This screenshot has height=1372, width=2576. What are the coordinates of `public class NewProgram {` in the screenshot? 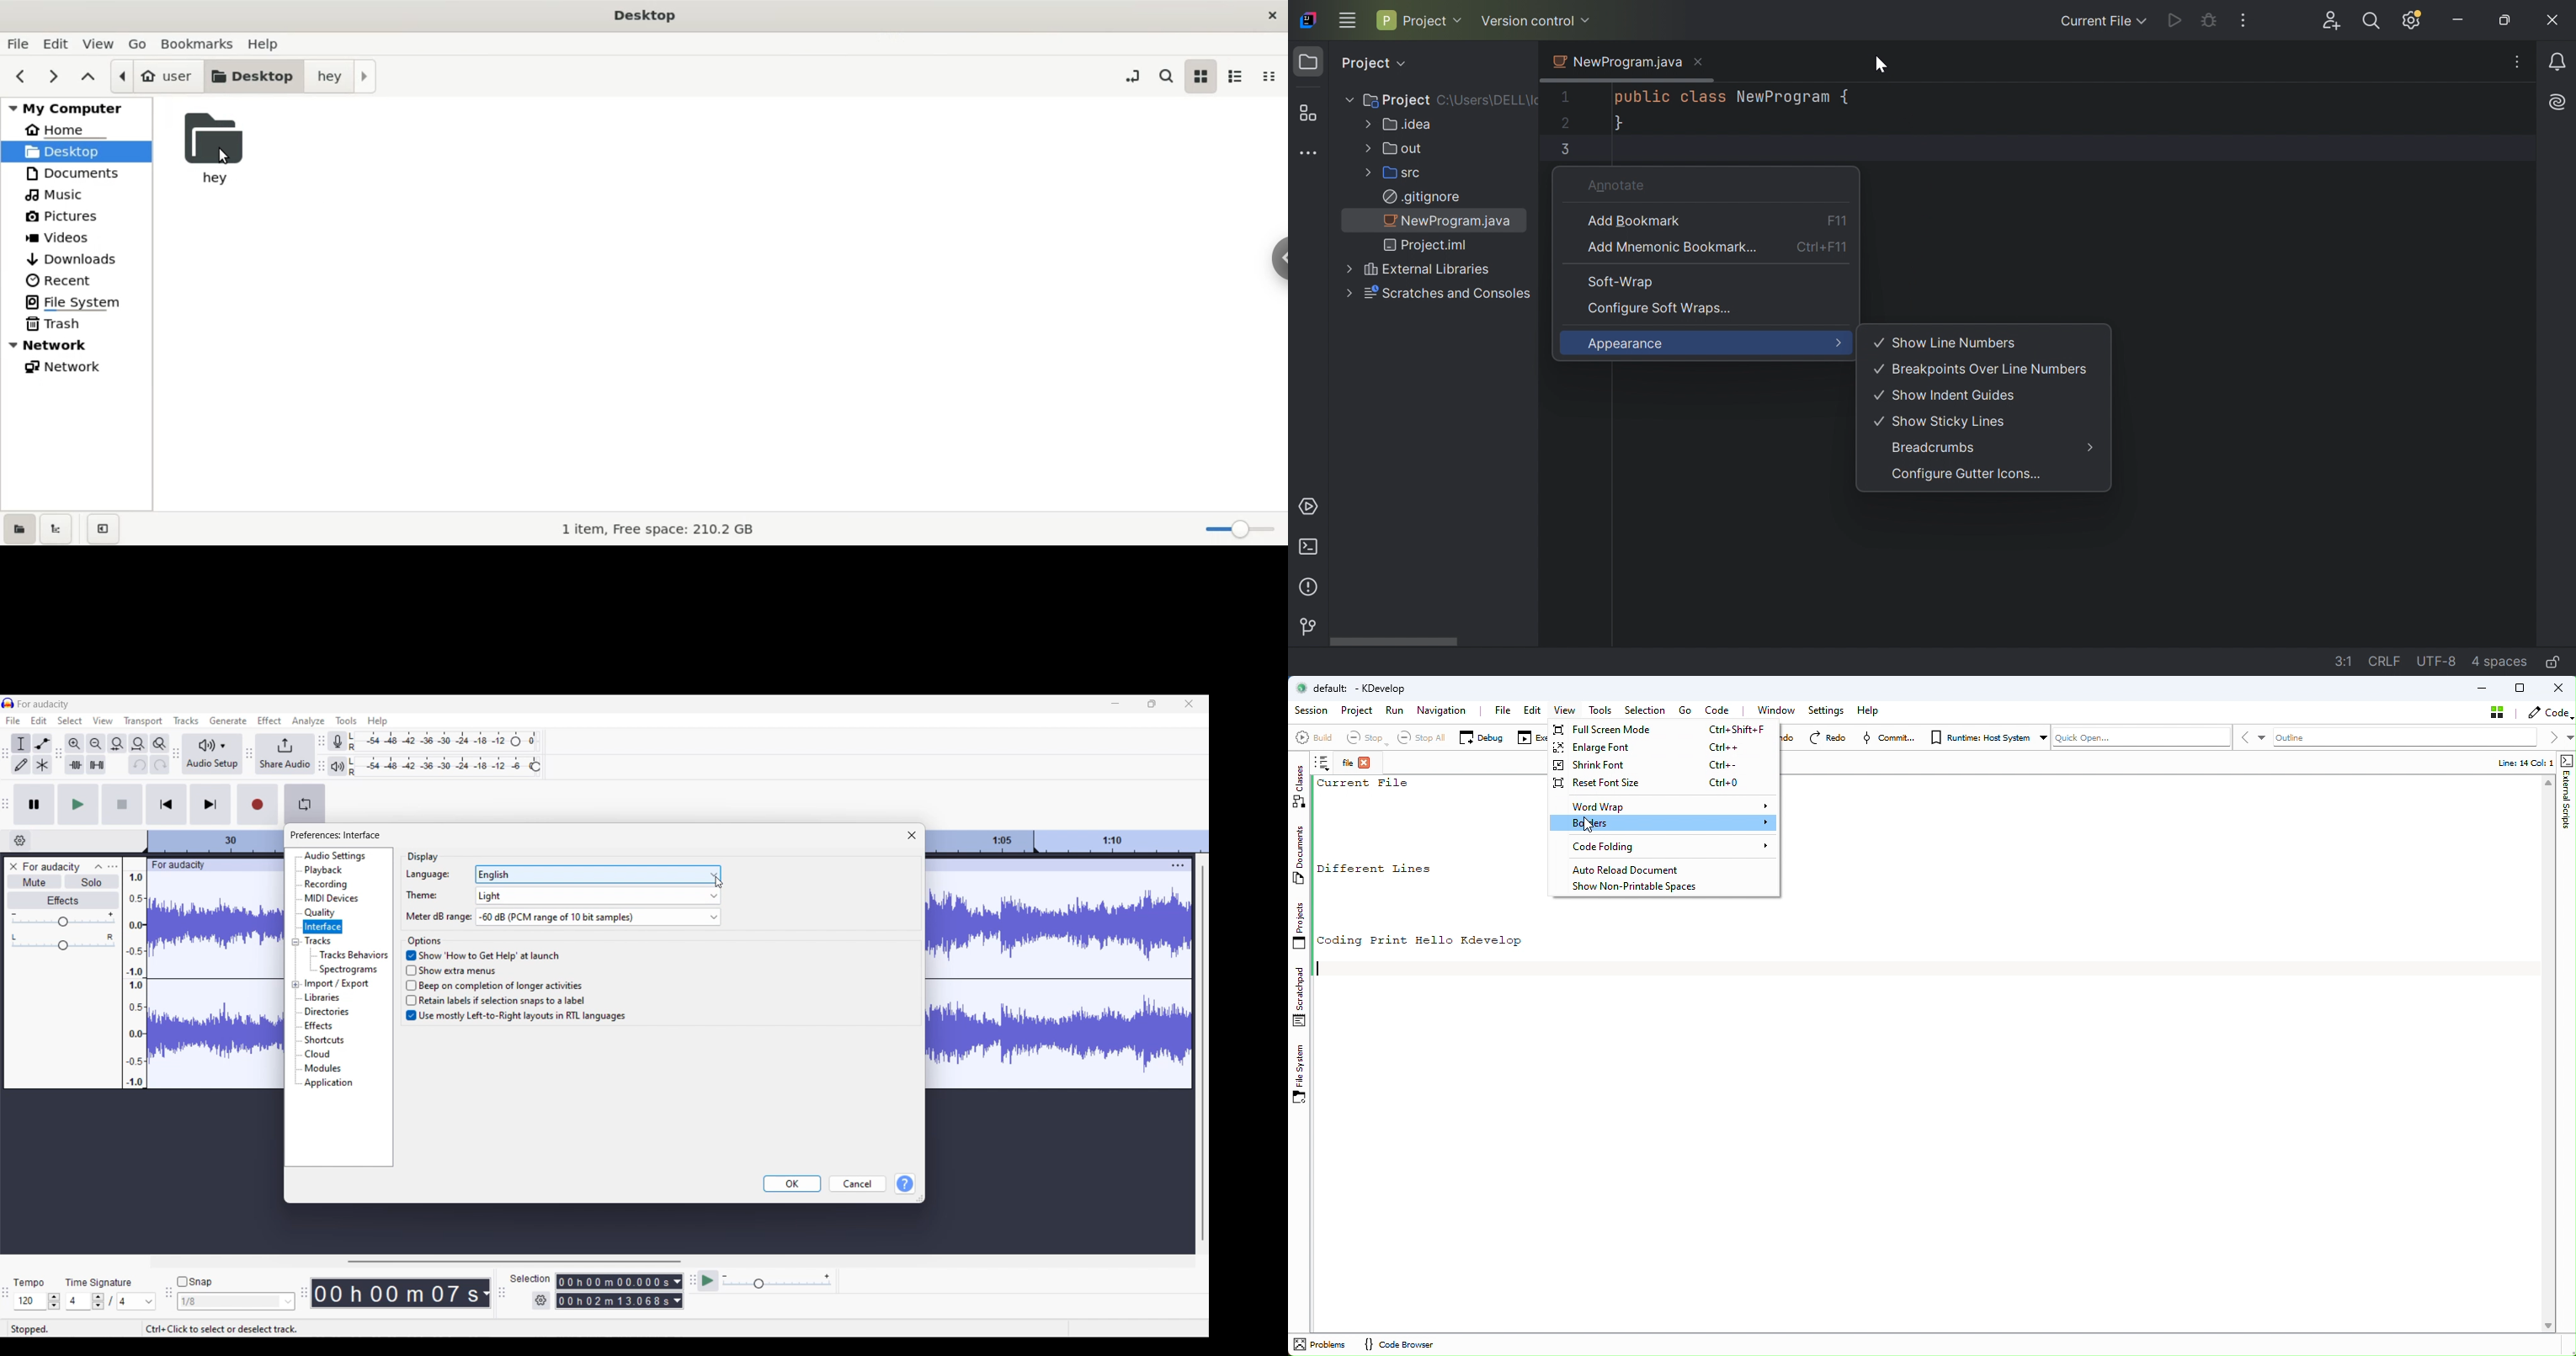 It's located at (1719, 97).